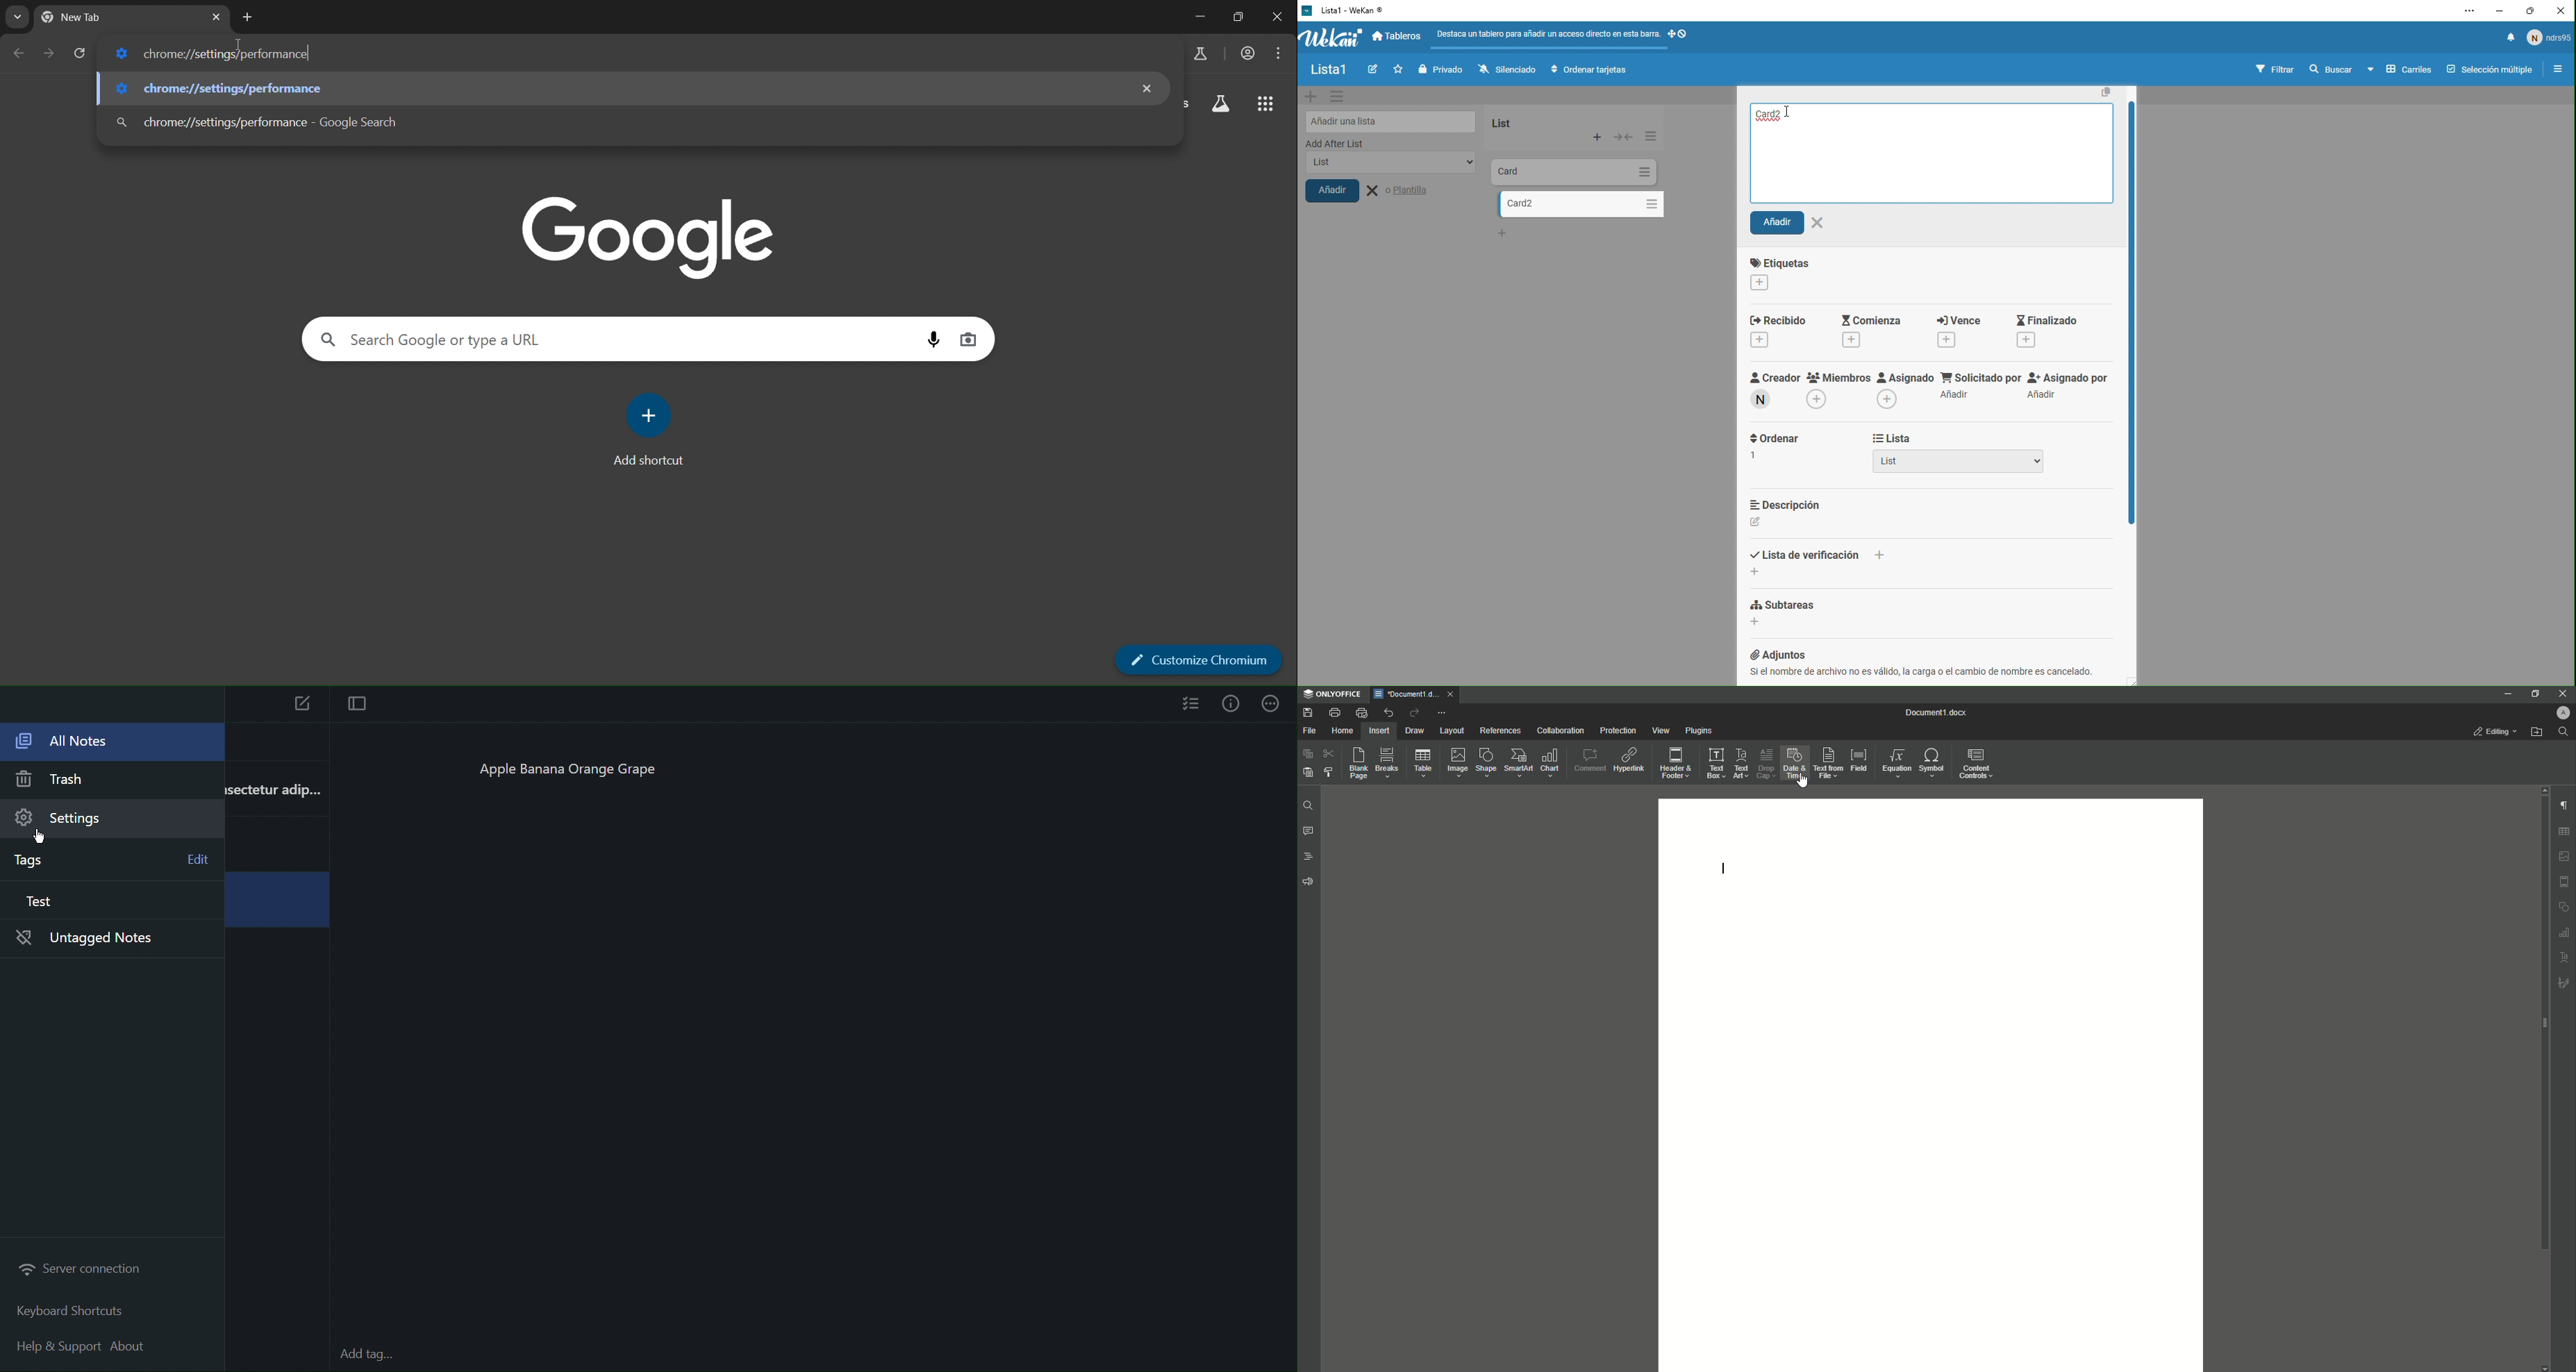 This screenshot has width=2576, height=1372. Describe the element at coordinates (2555, 71) in the screenshot. I see `opciones` at that location.